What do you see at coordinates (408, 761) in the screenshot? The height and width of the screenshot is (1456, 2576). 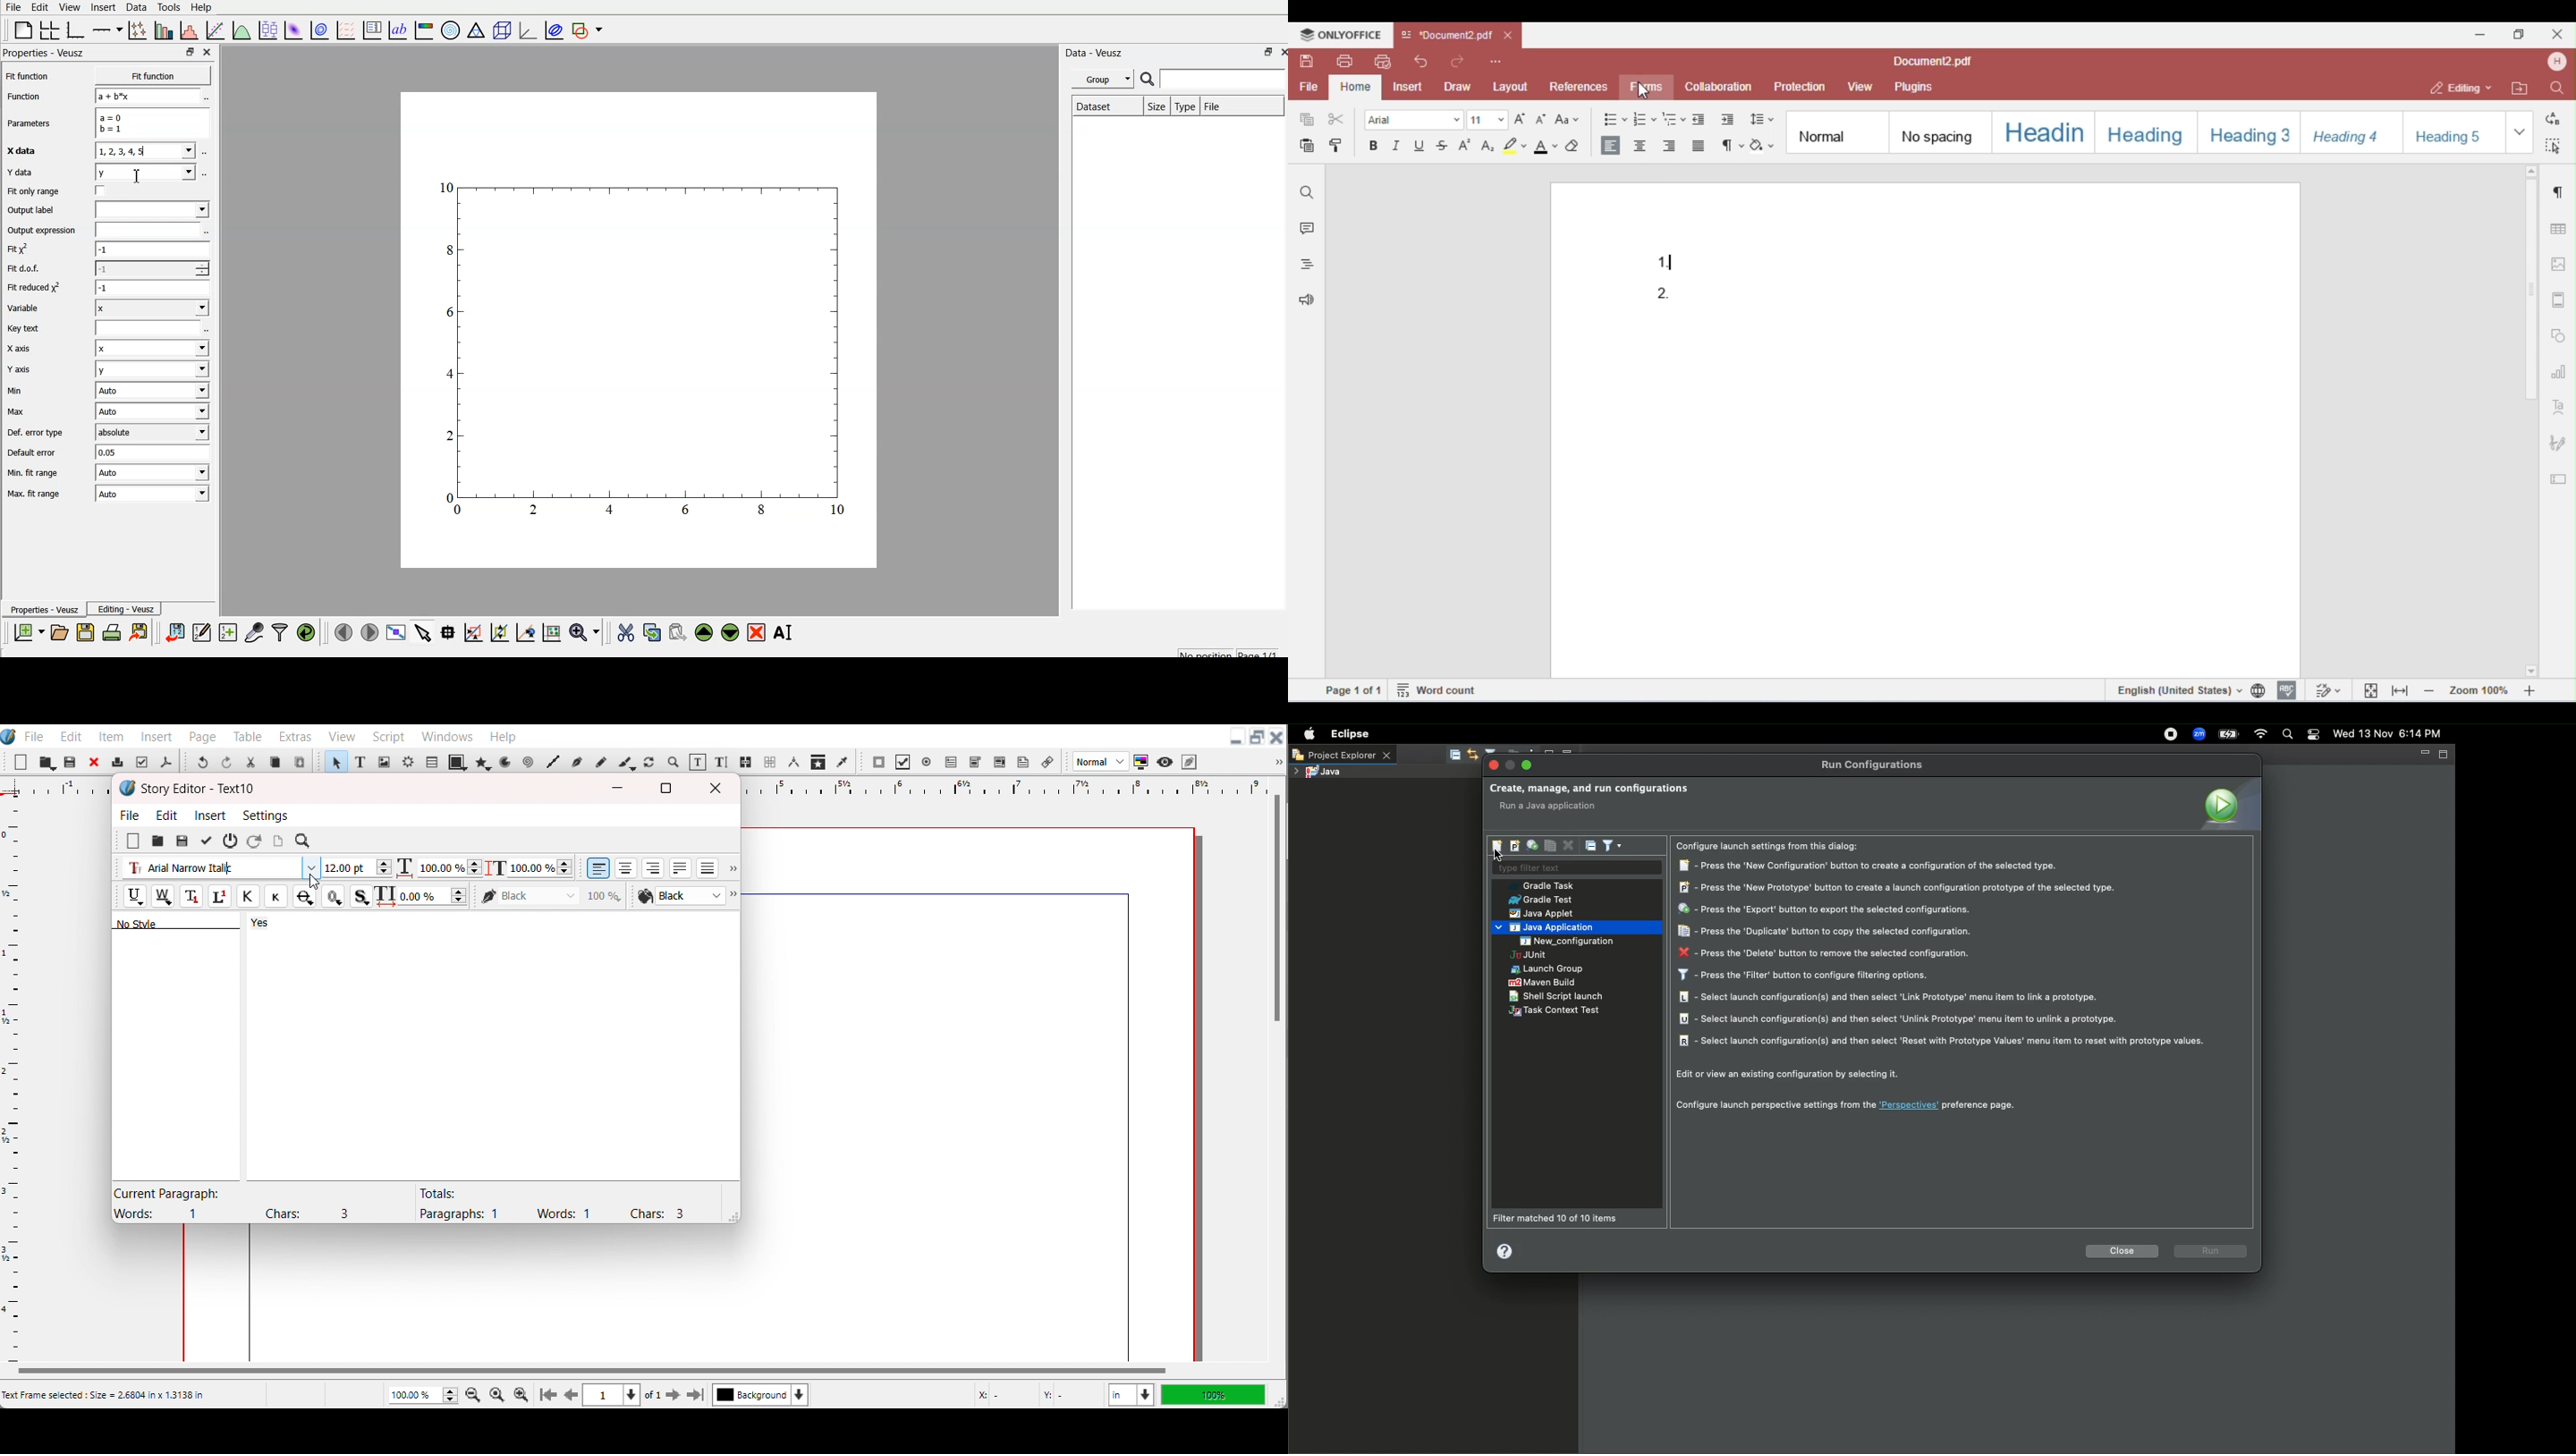 I see `Render Frame` at bounding box center [408, 761].